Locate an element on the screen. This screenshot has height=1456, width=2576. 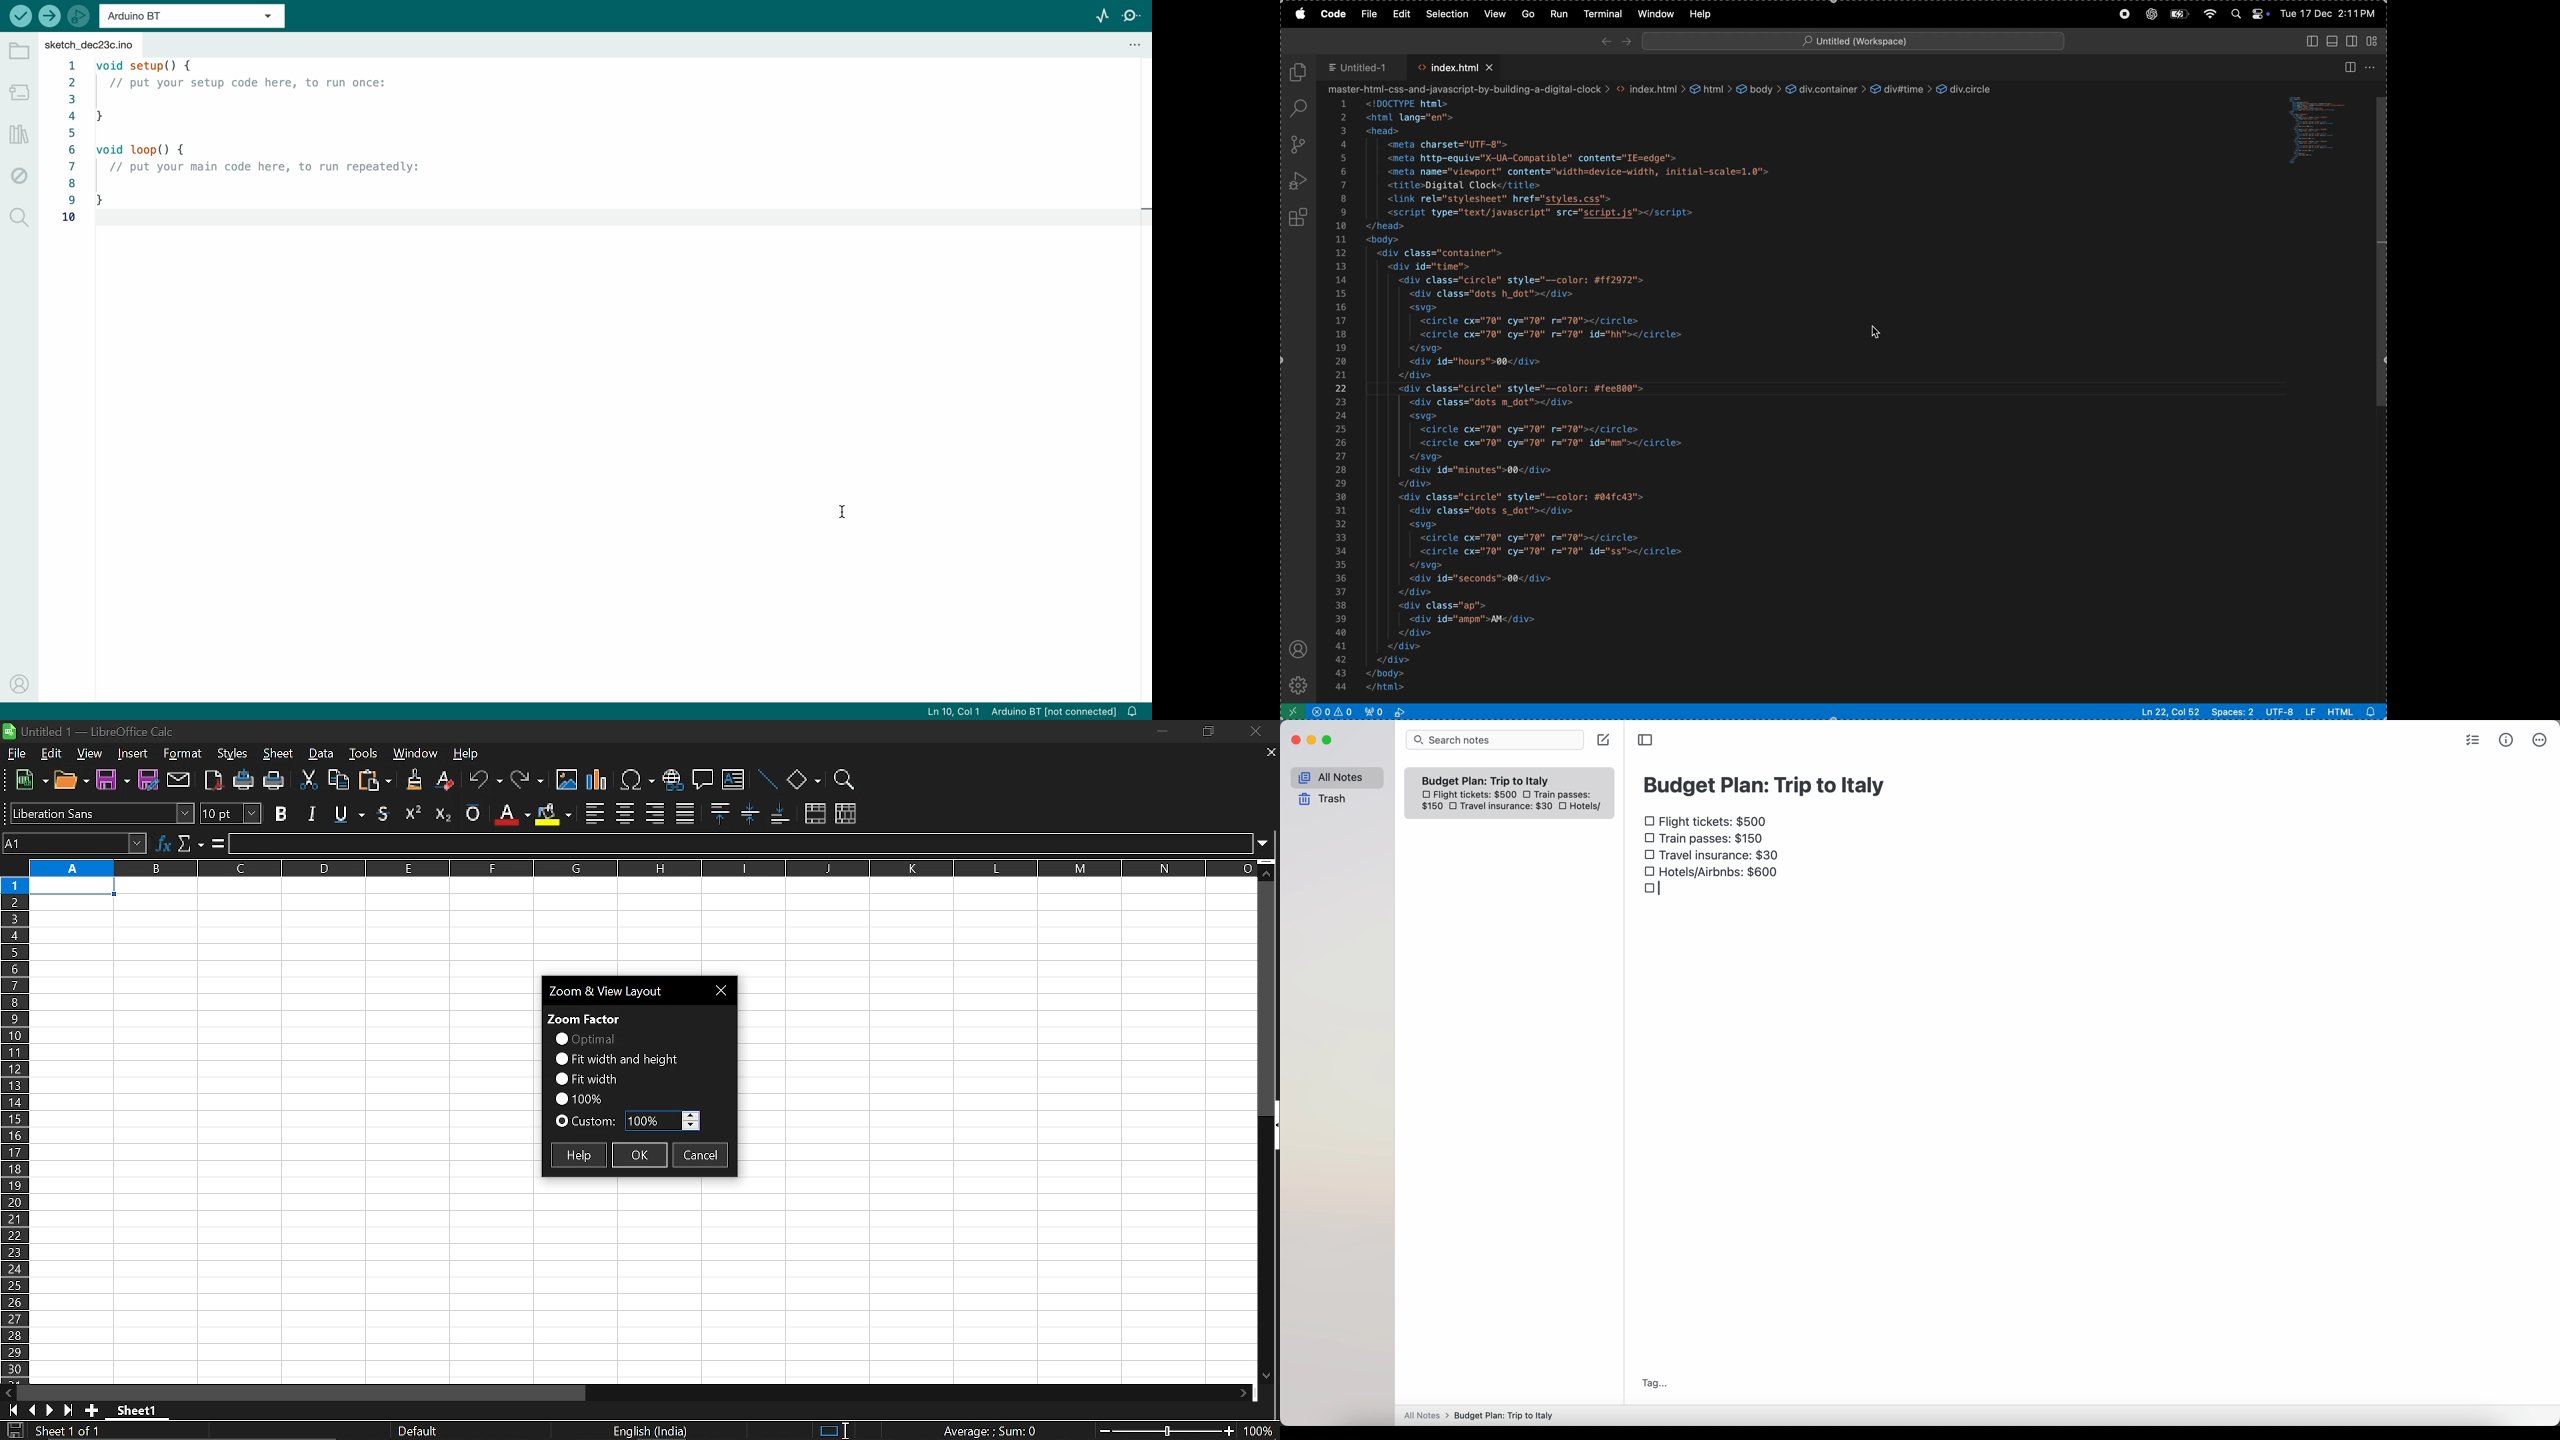
new is located at coordinates (32, 781).